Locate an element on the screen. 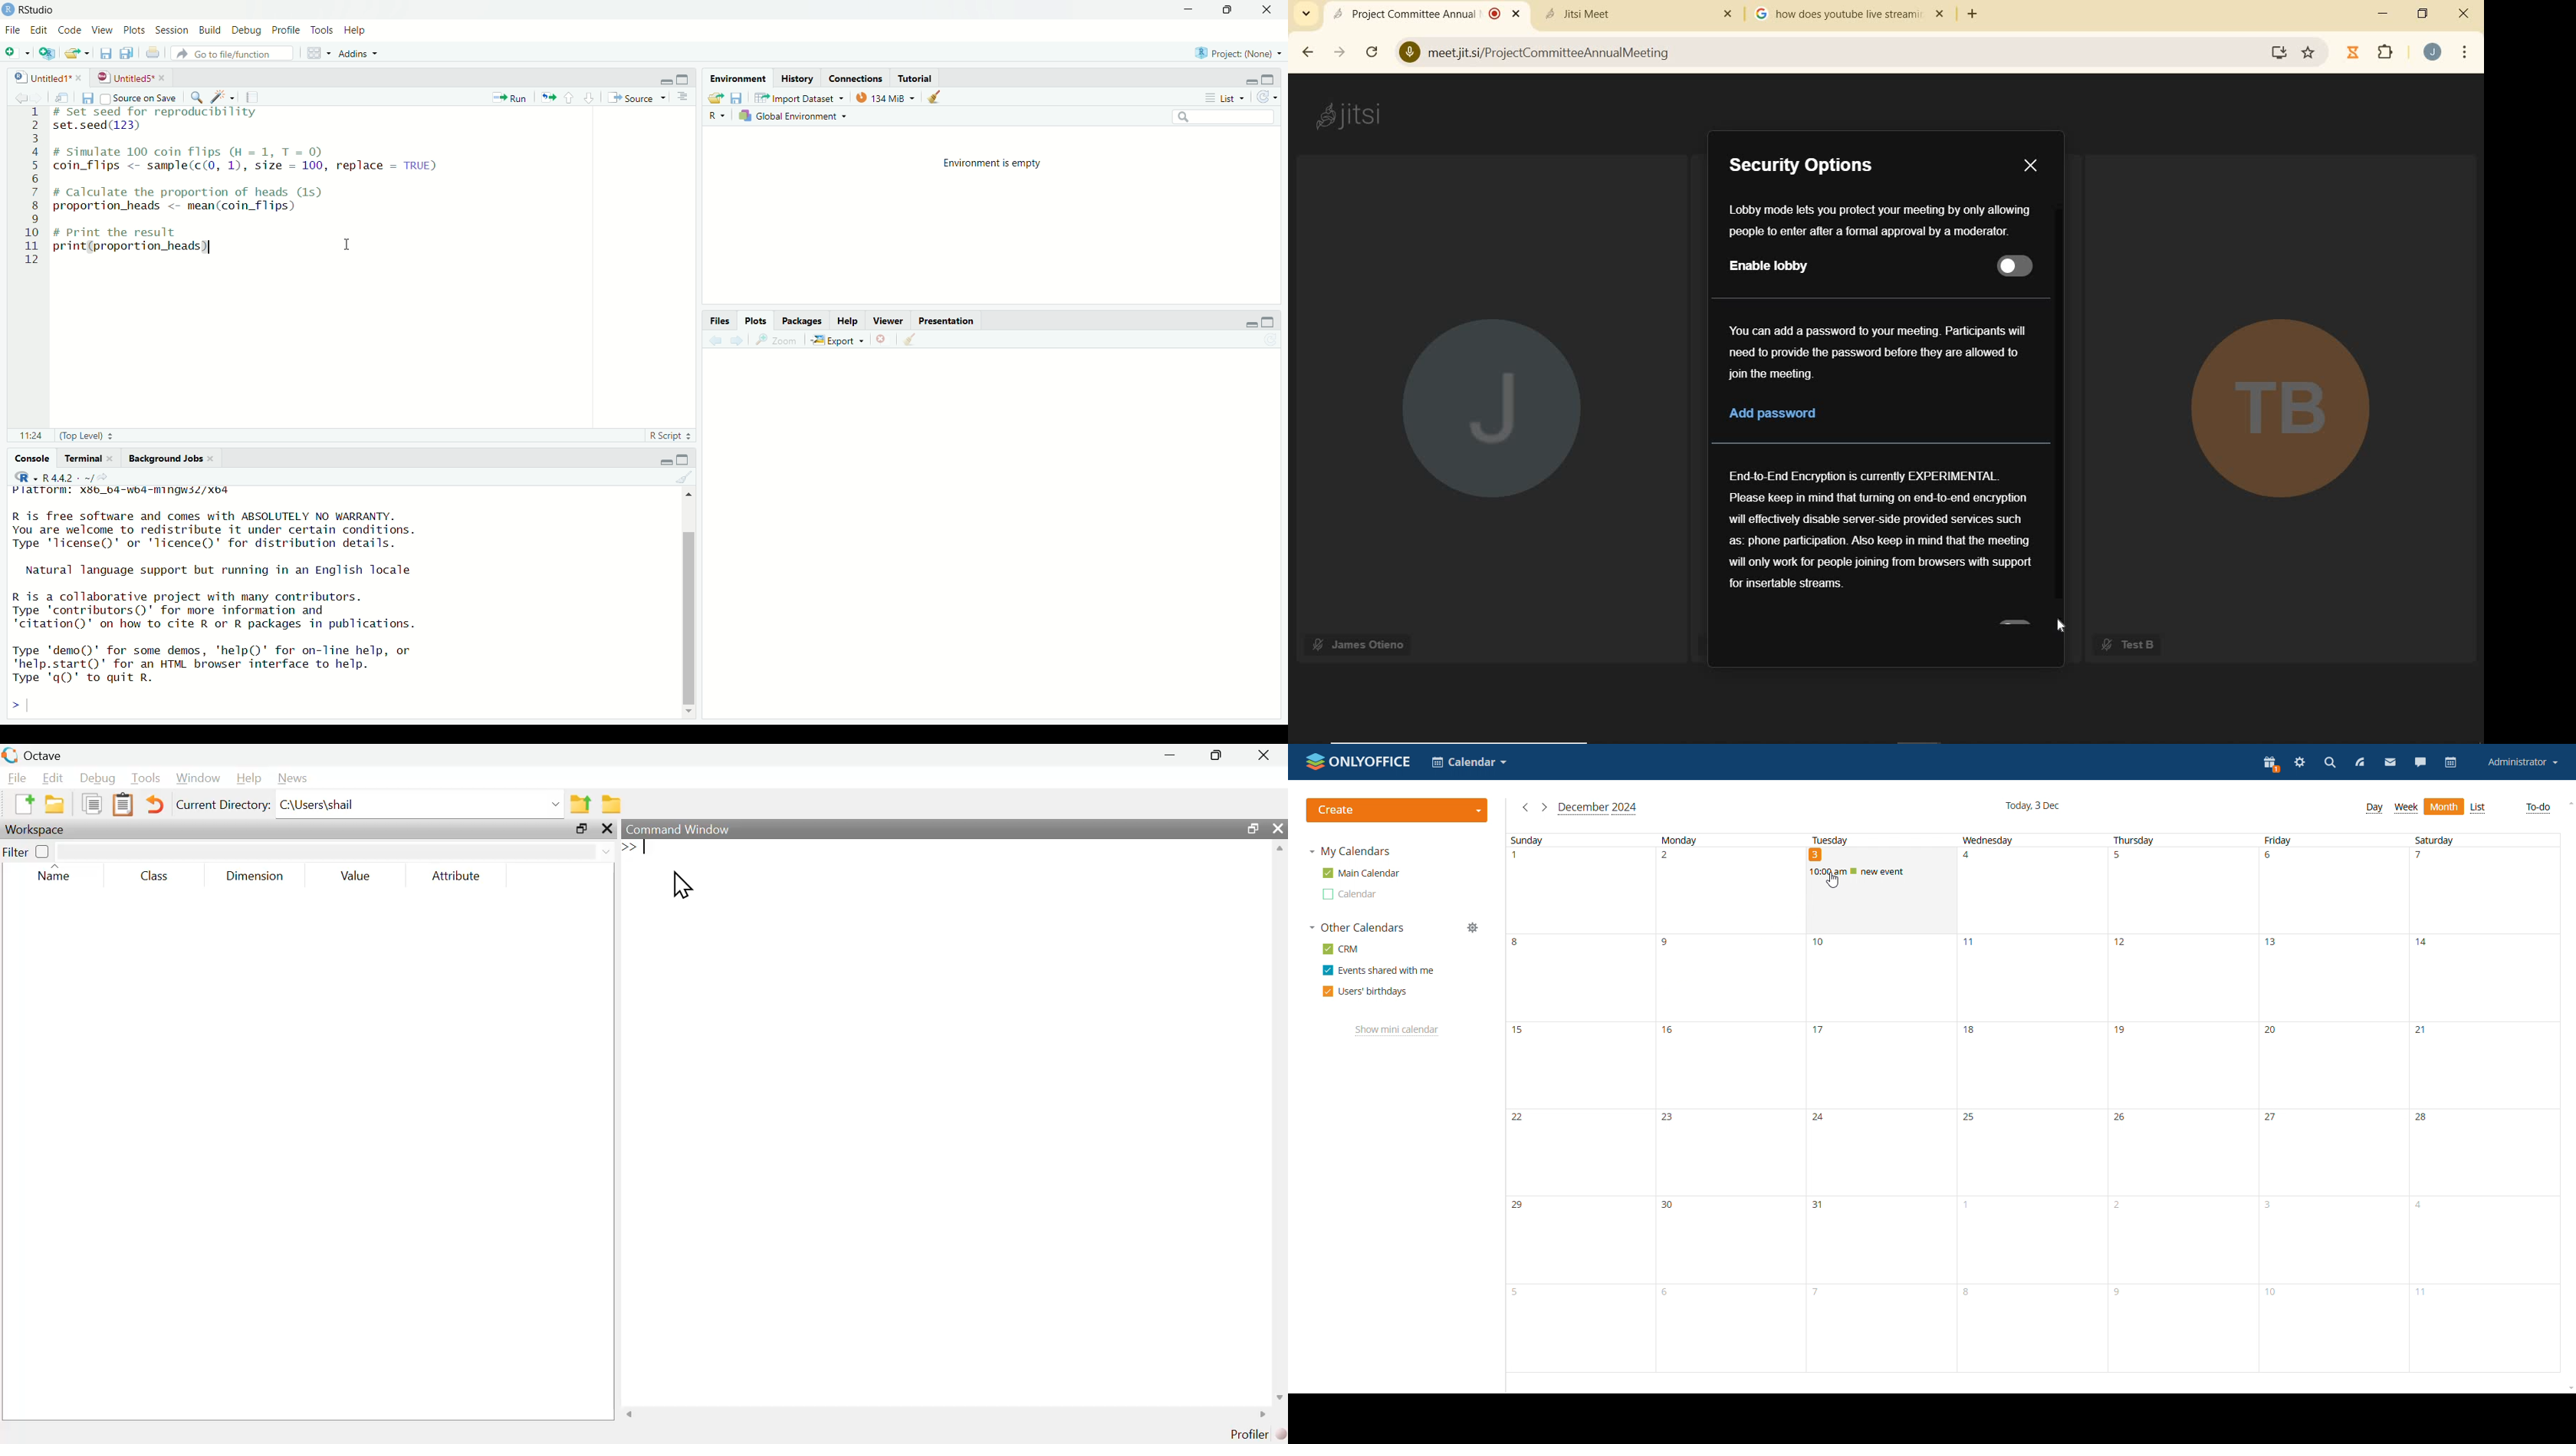 The height and width of the screenshot is (1456, 2576). build is located at coordinates (212, 29).